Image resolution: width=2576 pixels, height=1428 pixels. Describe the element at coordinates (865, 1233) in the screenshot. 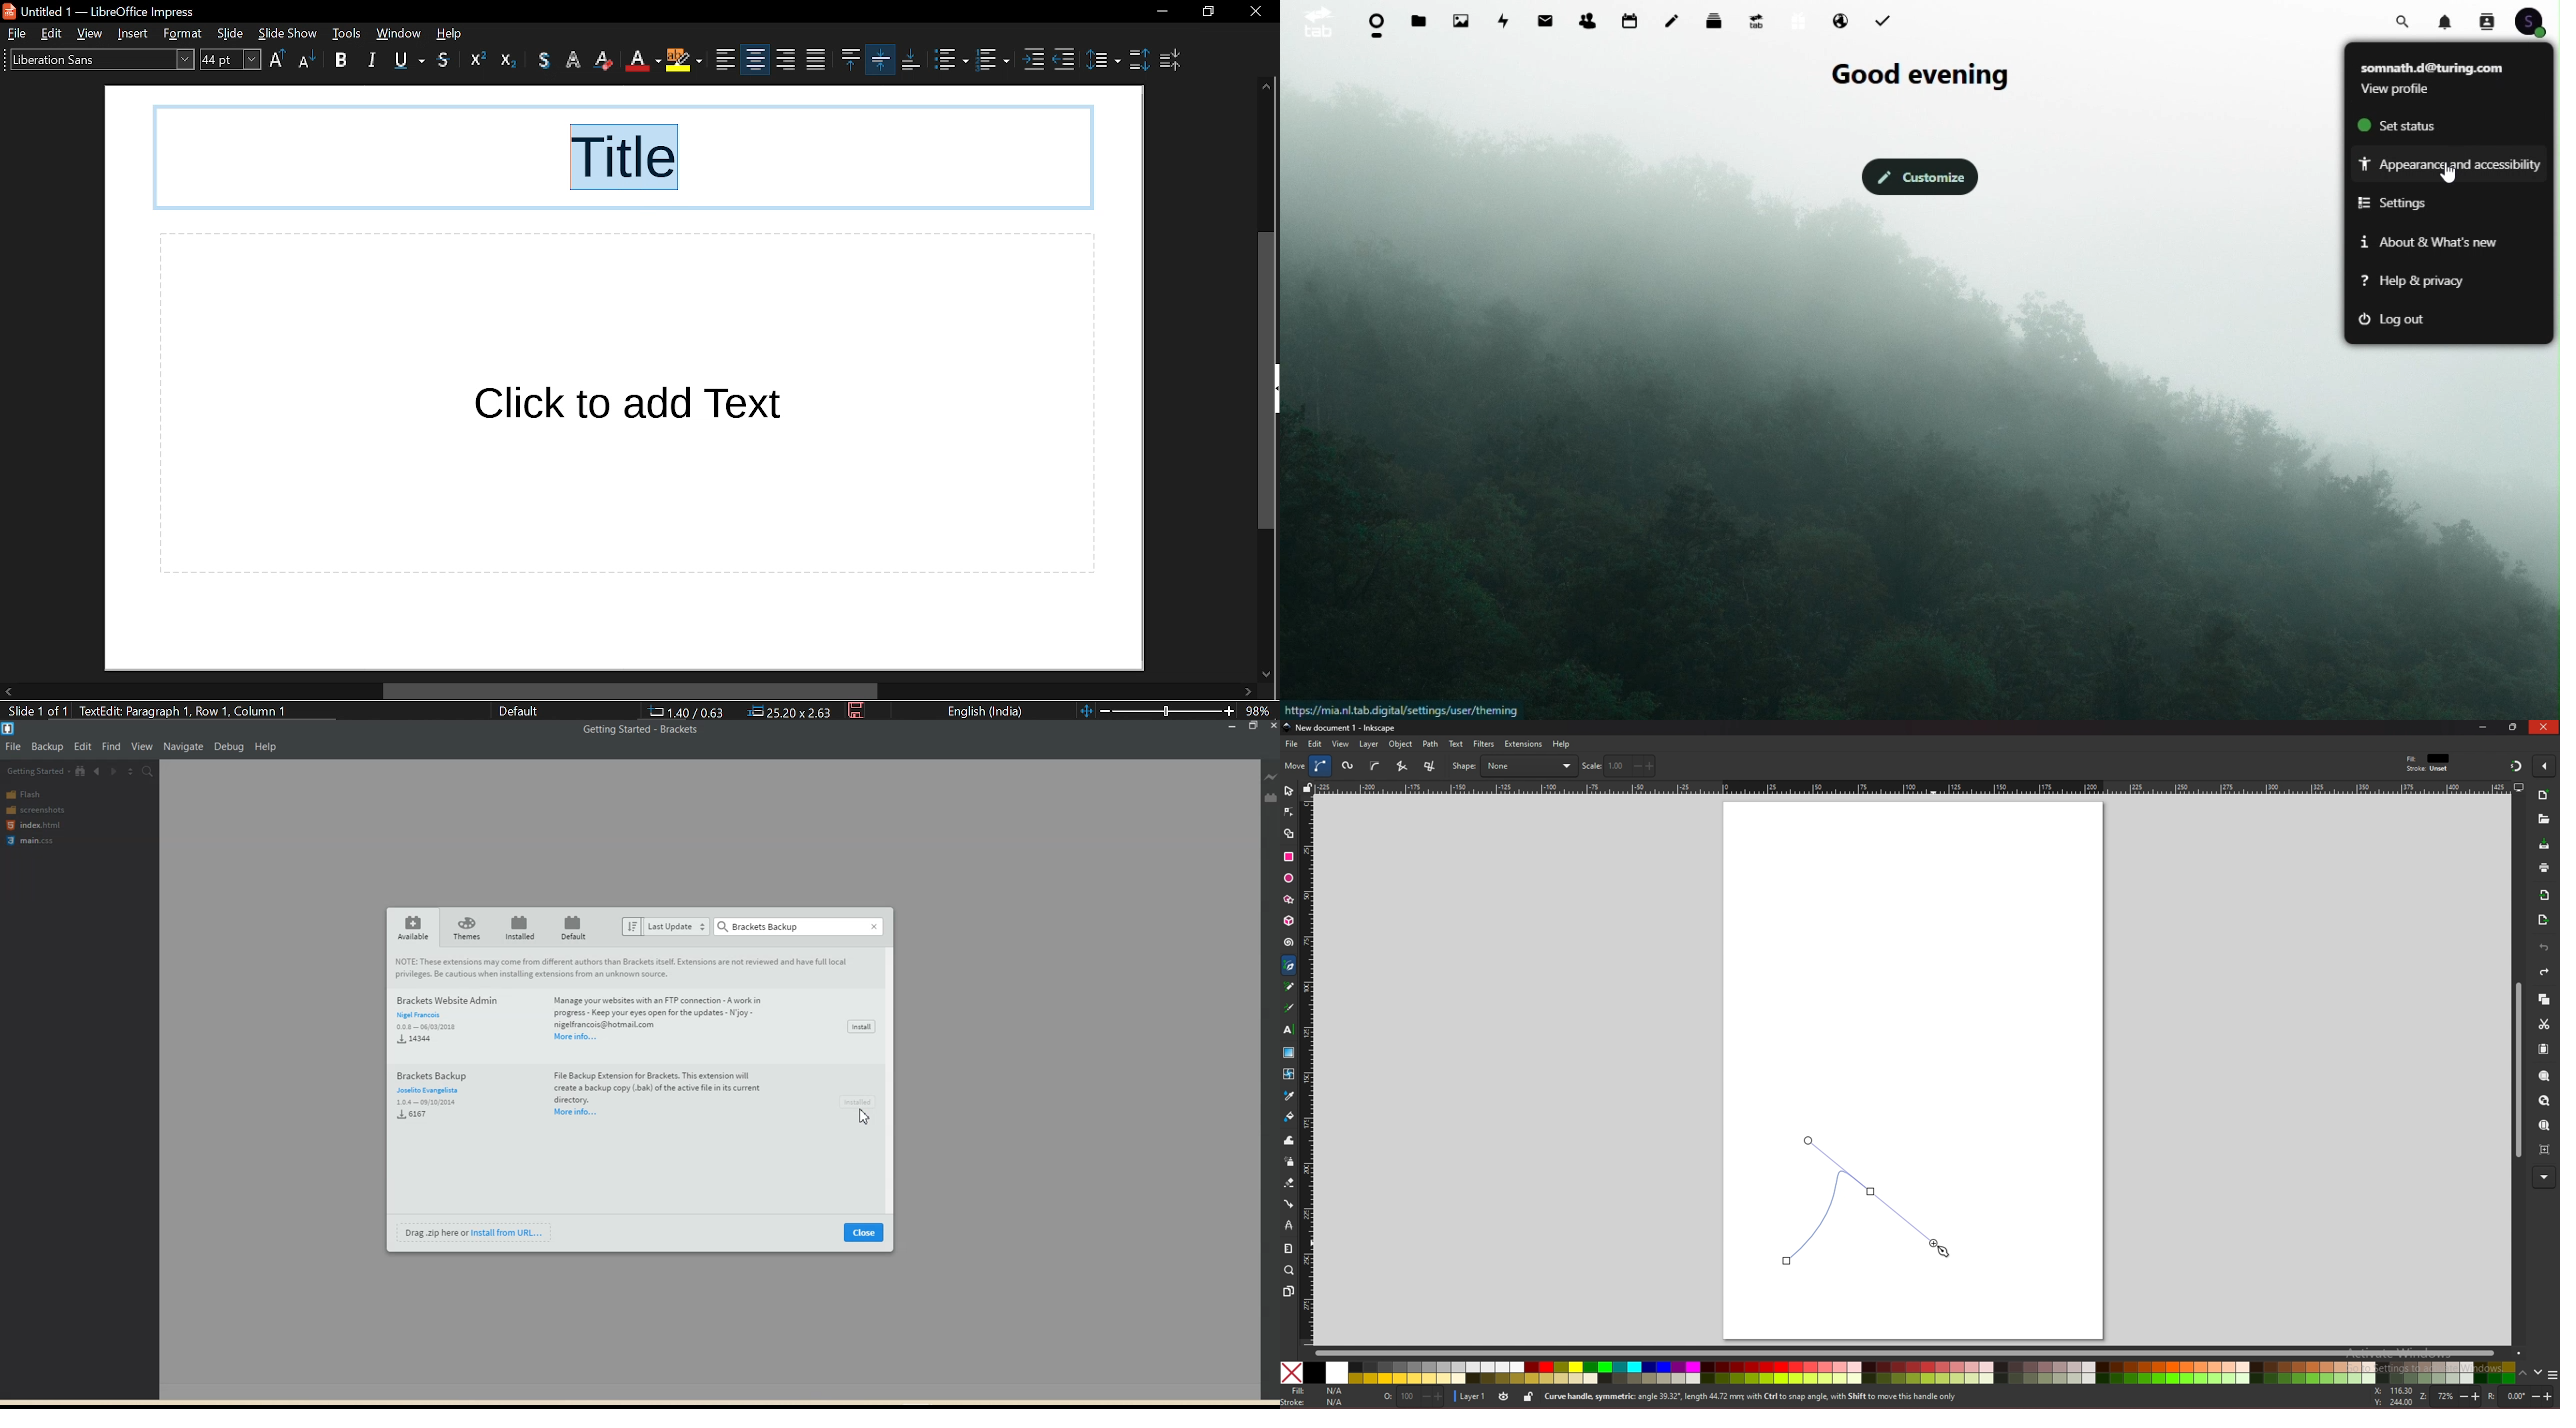

I see `Close` at that location.